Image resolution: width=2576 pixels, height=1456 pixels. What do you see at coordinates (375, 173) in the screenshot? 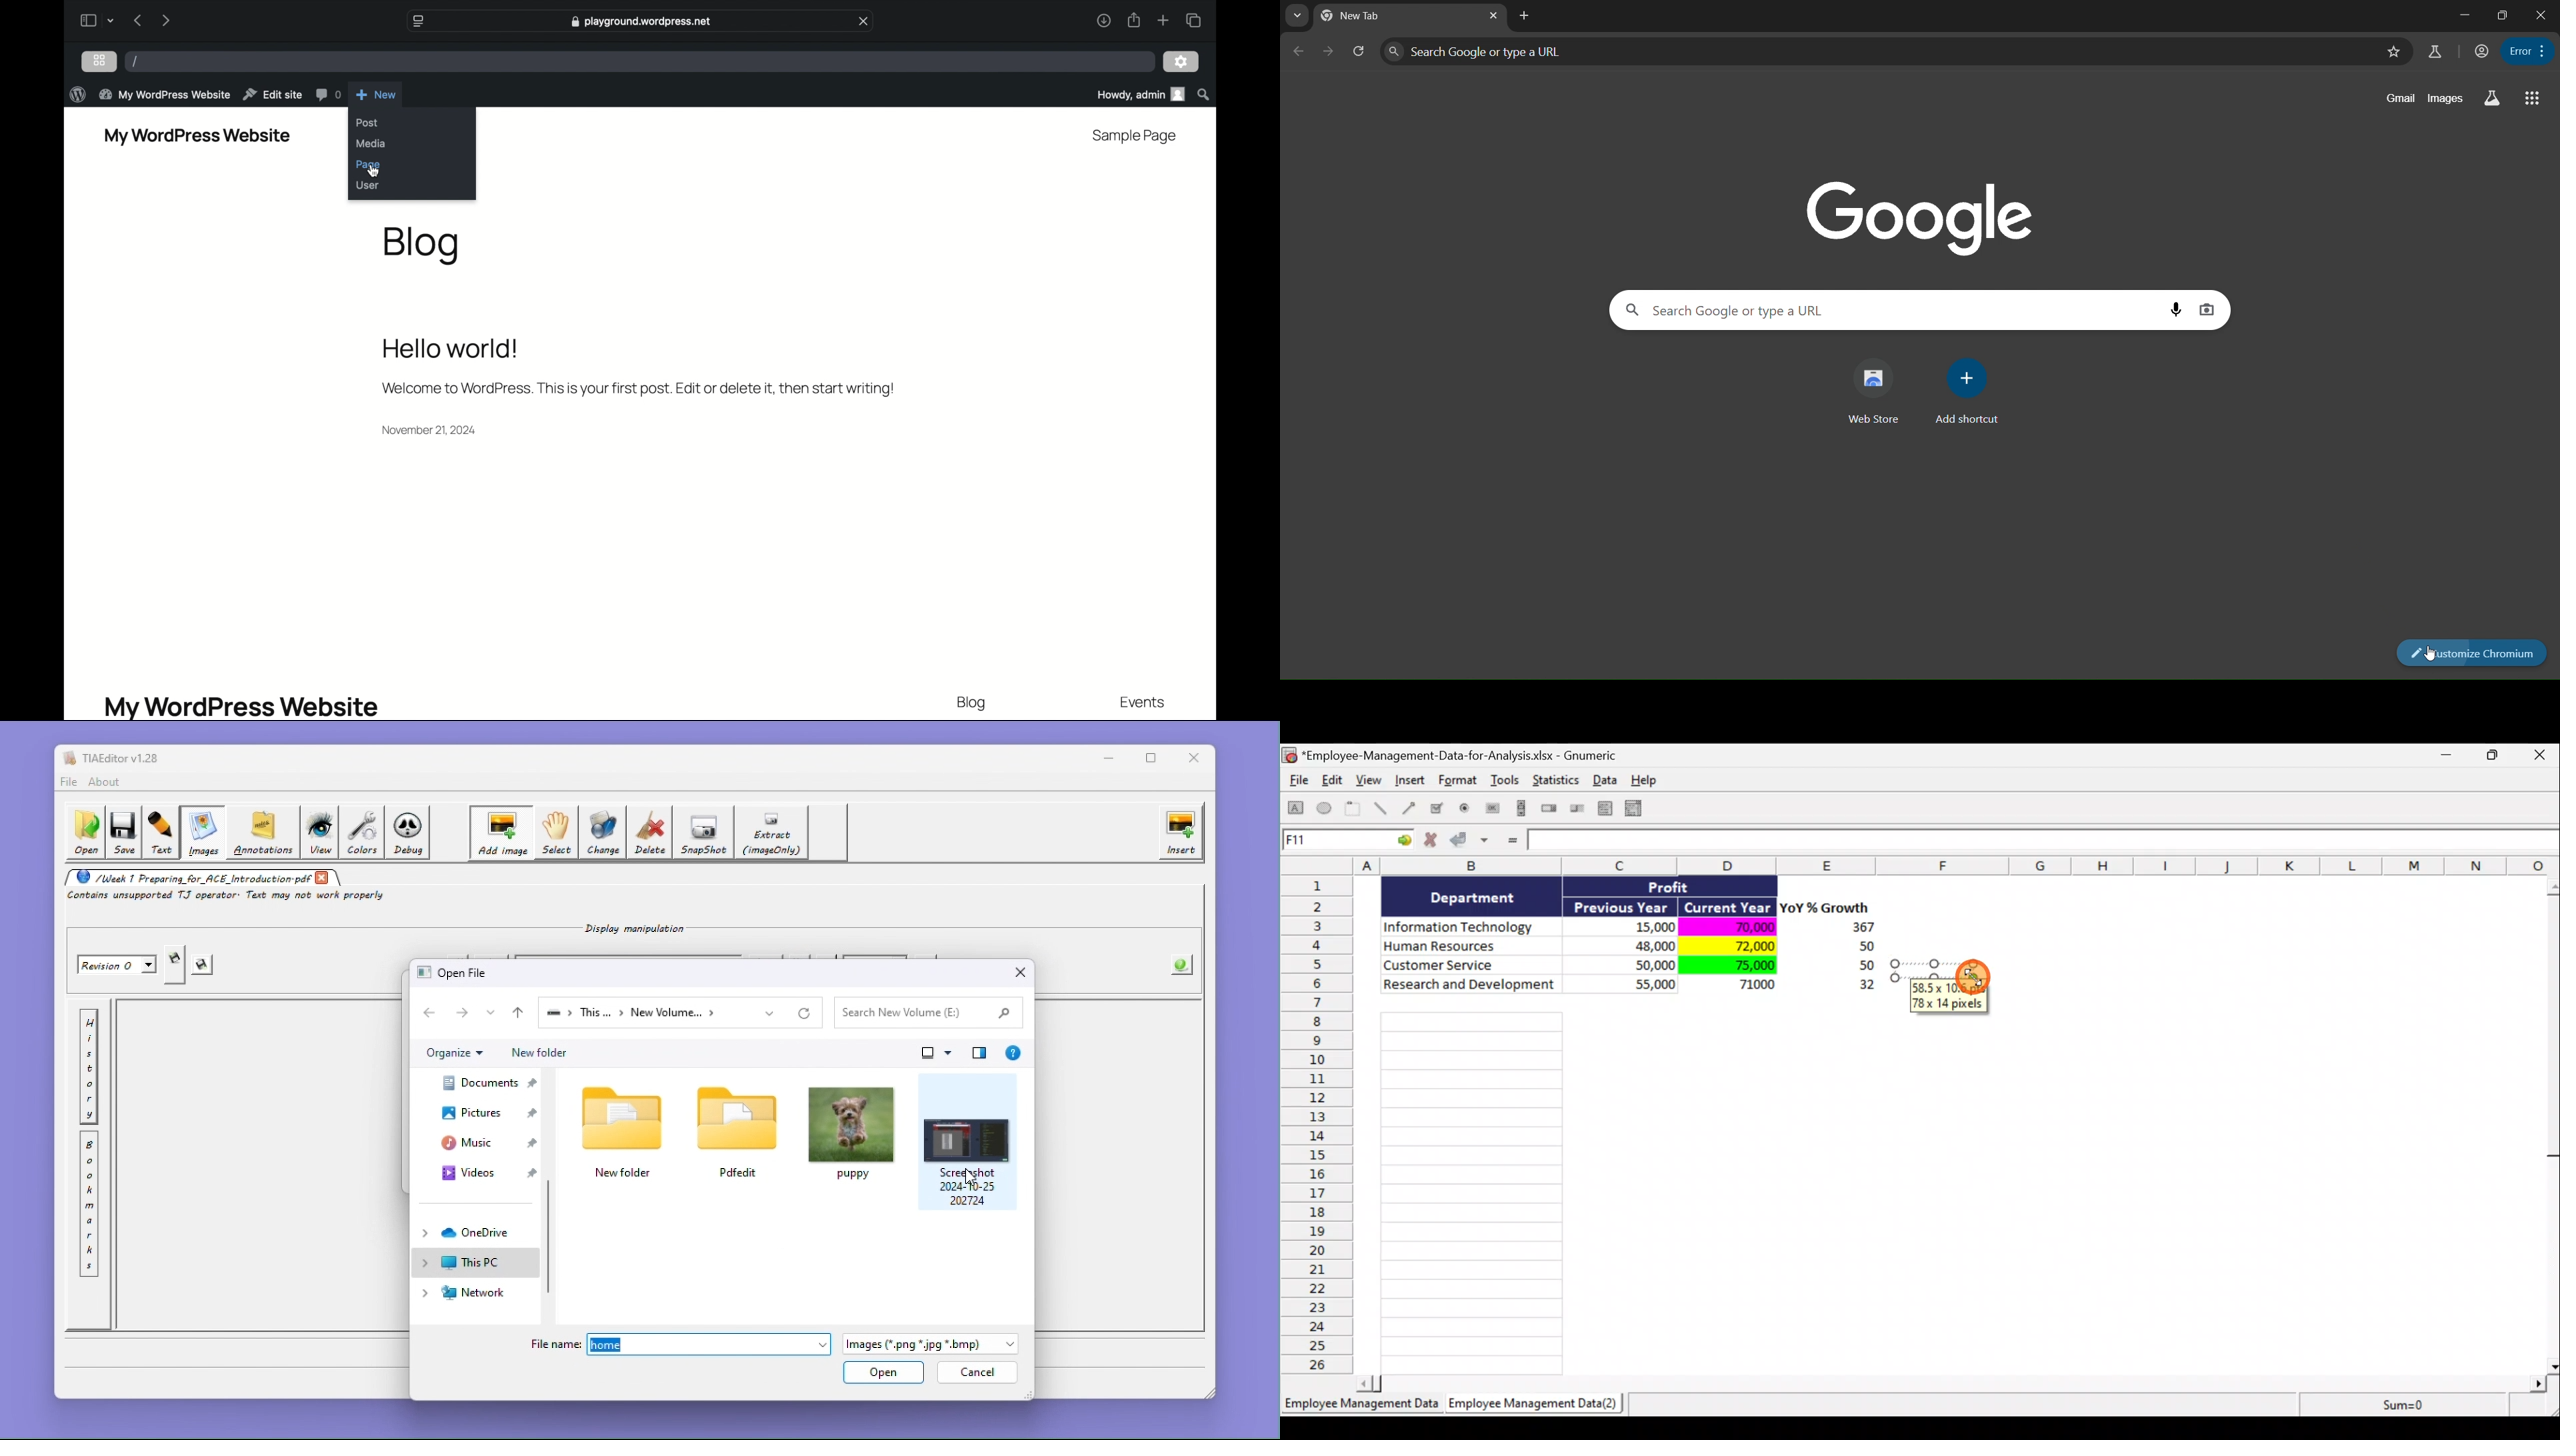
I see `cursor` at bounding box center [375, 173].